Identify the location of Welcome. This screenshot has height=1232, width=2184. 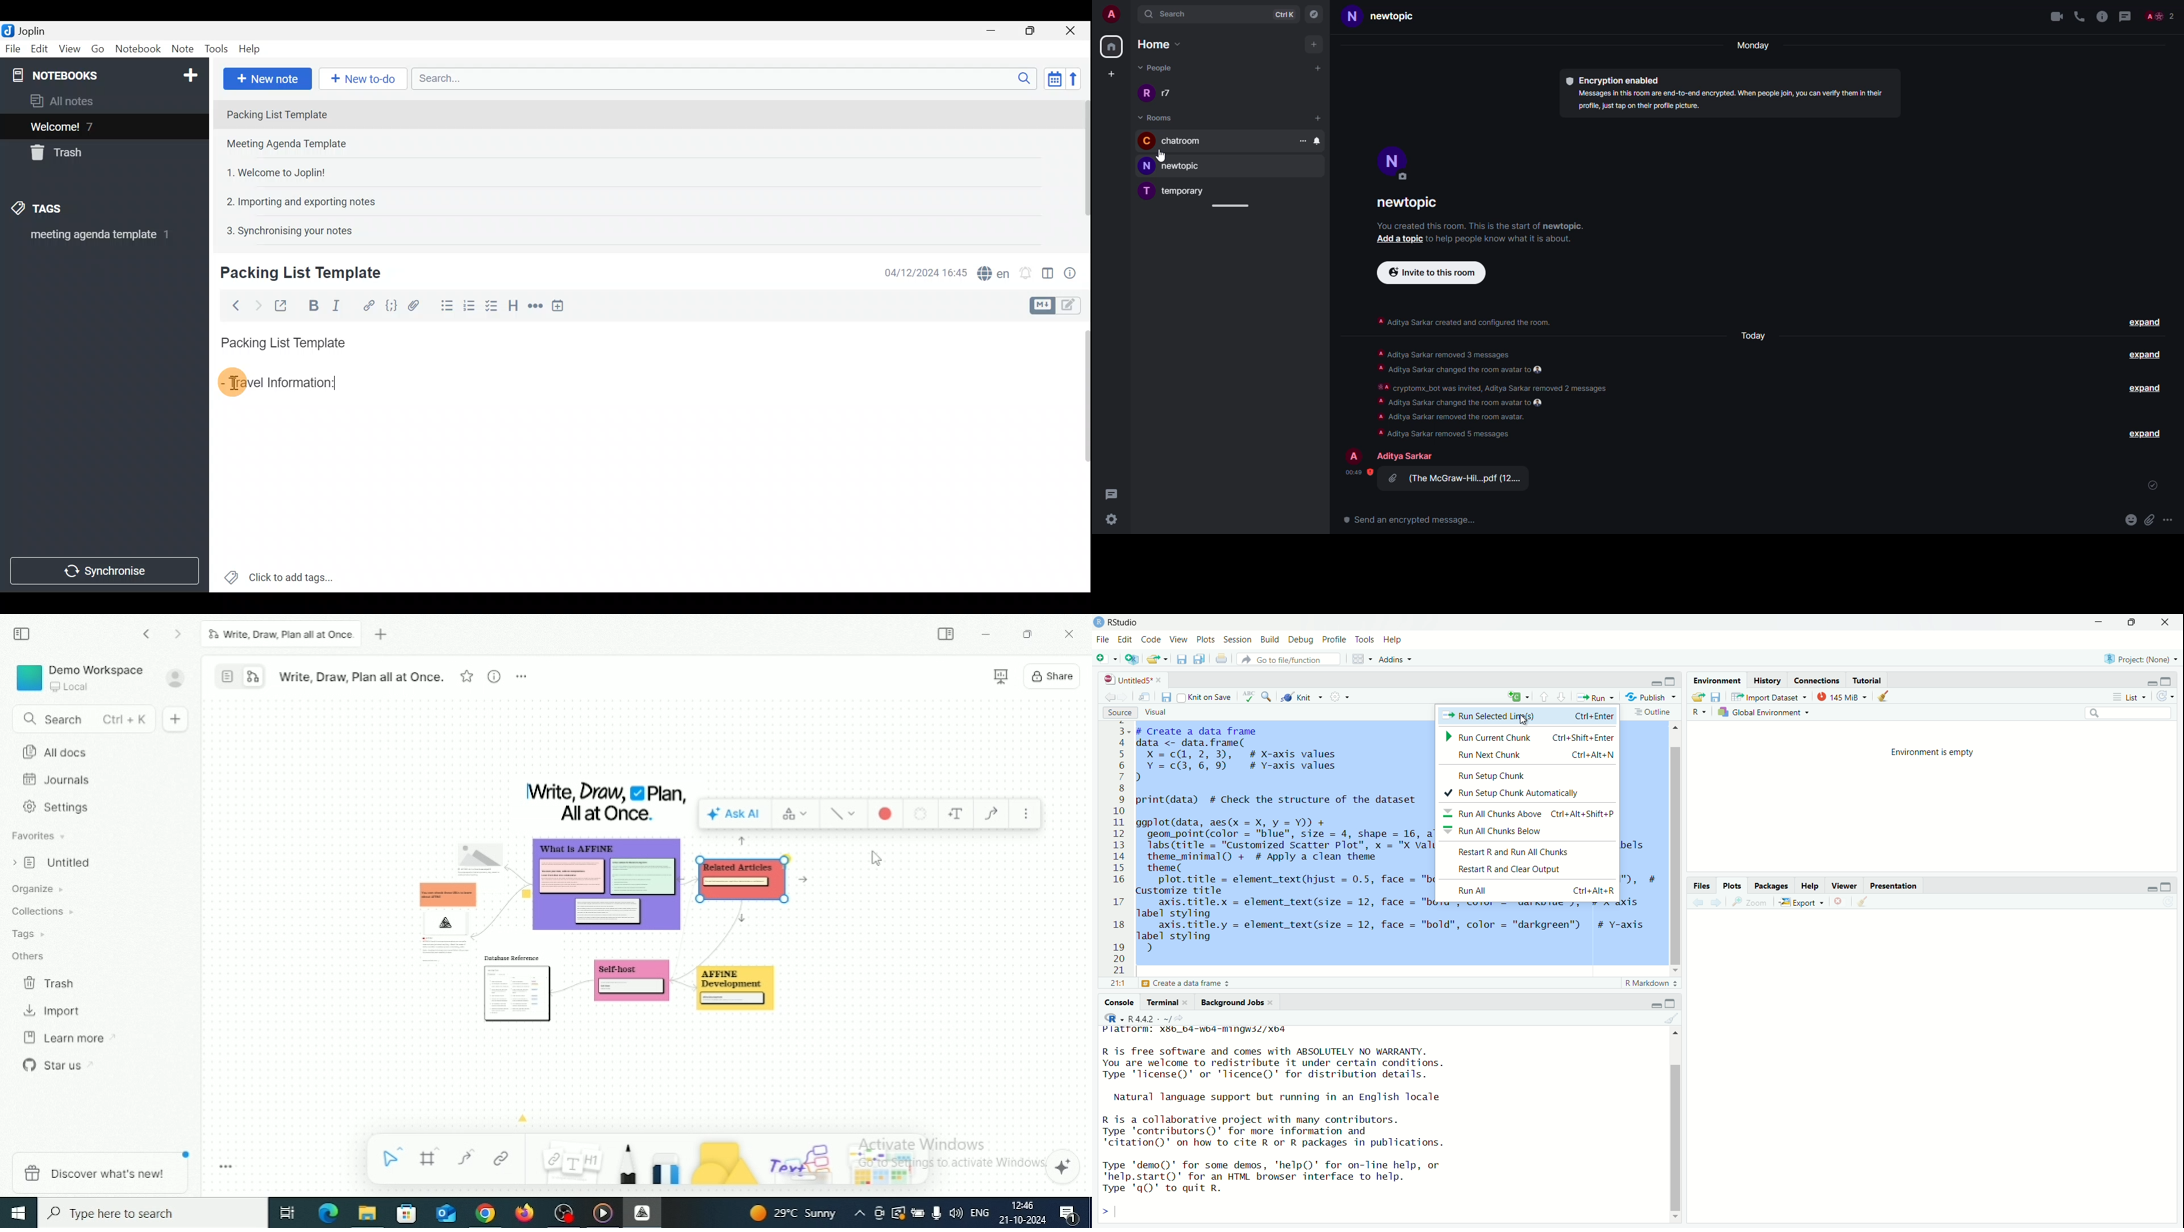
(87, 126).